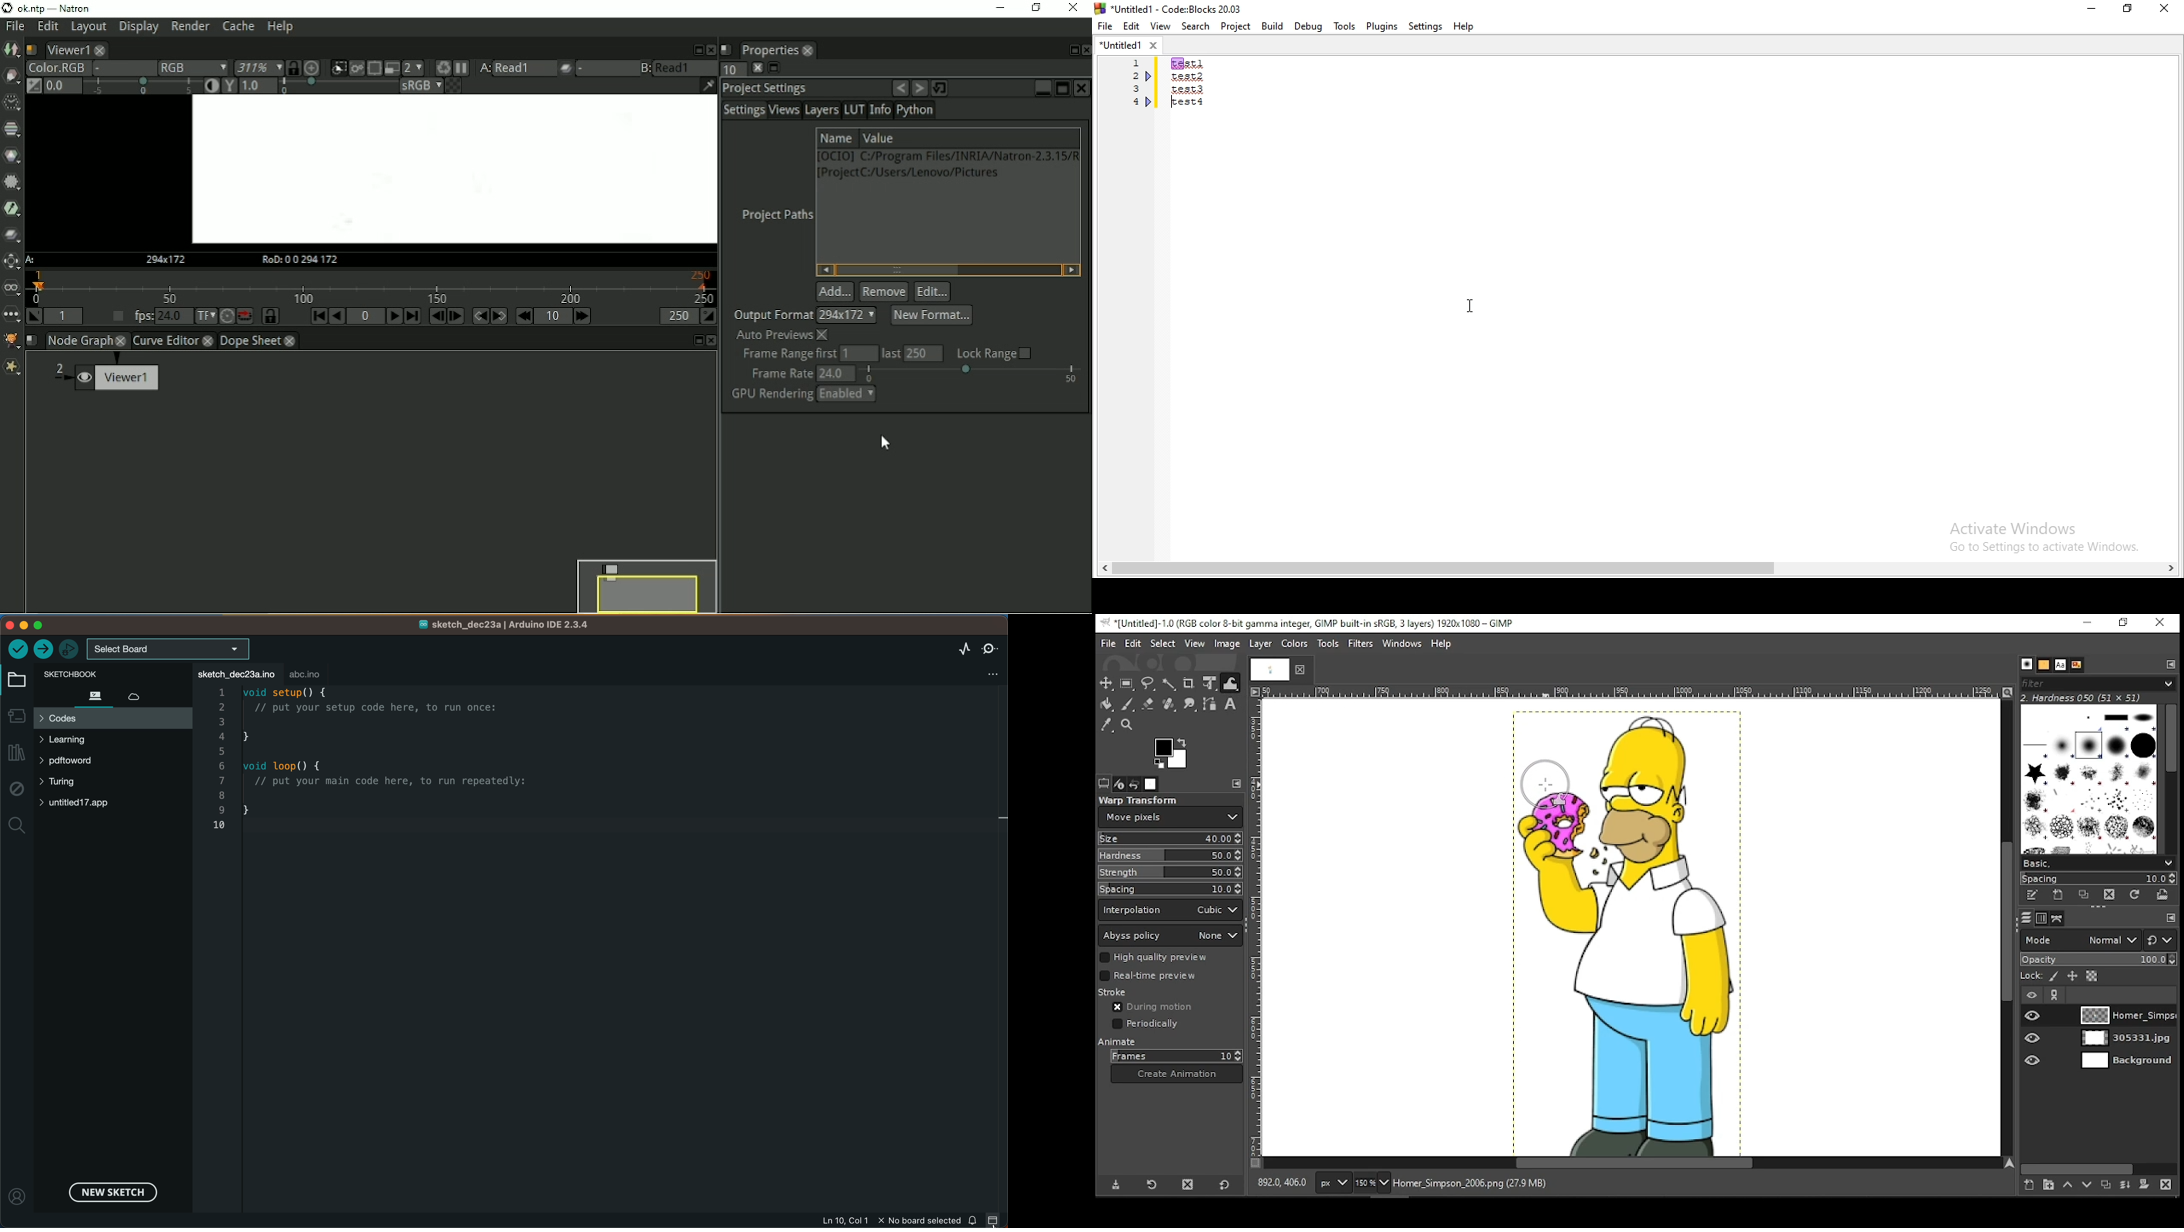 This screenshot has height=1232, width=2184. Describe the element at coordinates (1170, 817) in the screenshot. I see `move pixels` at that location.